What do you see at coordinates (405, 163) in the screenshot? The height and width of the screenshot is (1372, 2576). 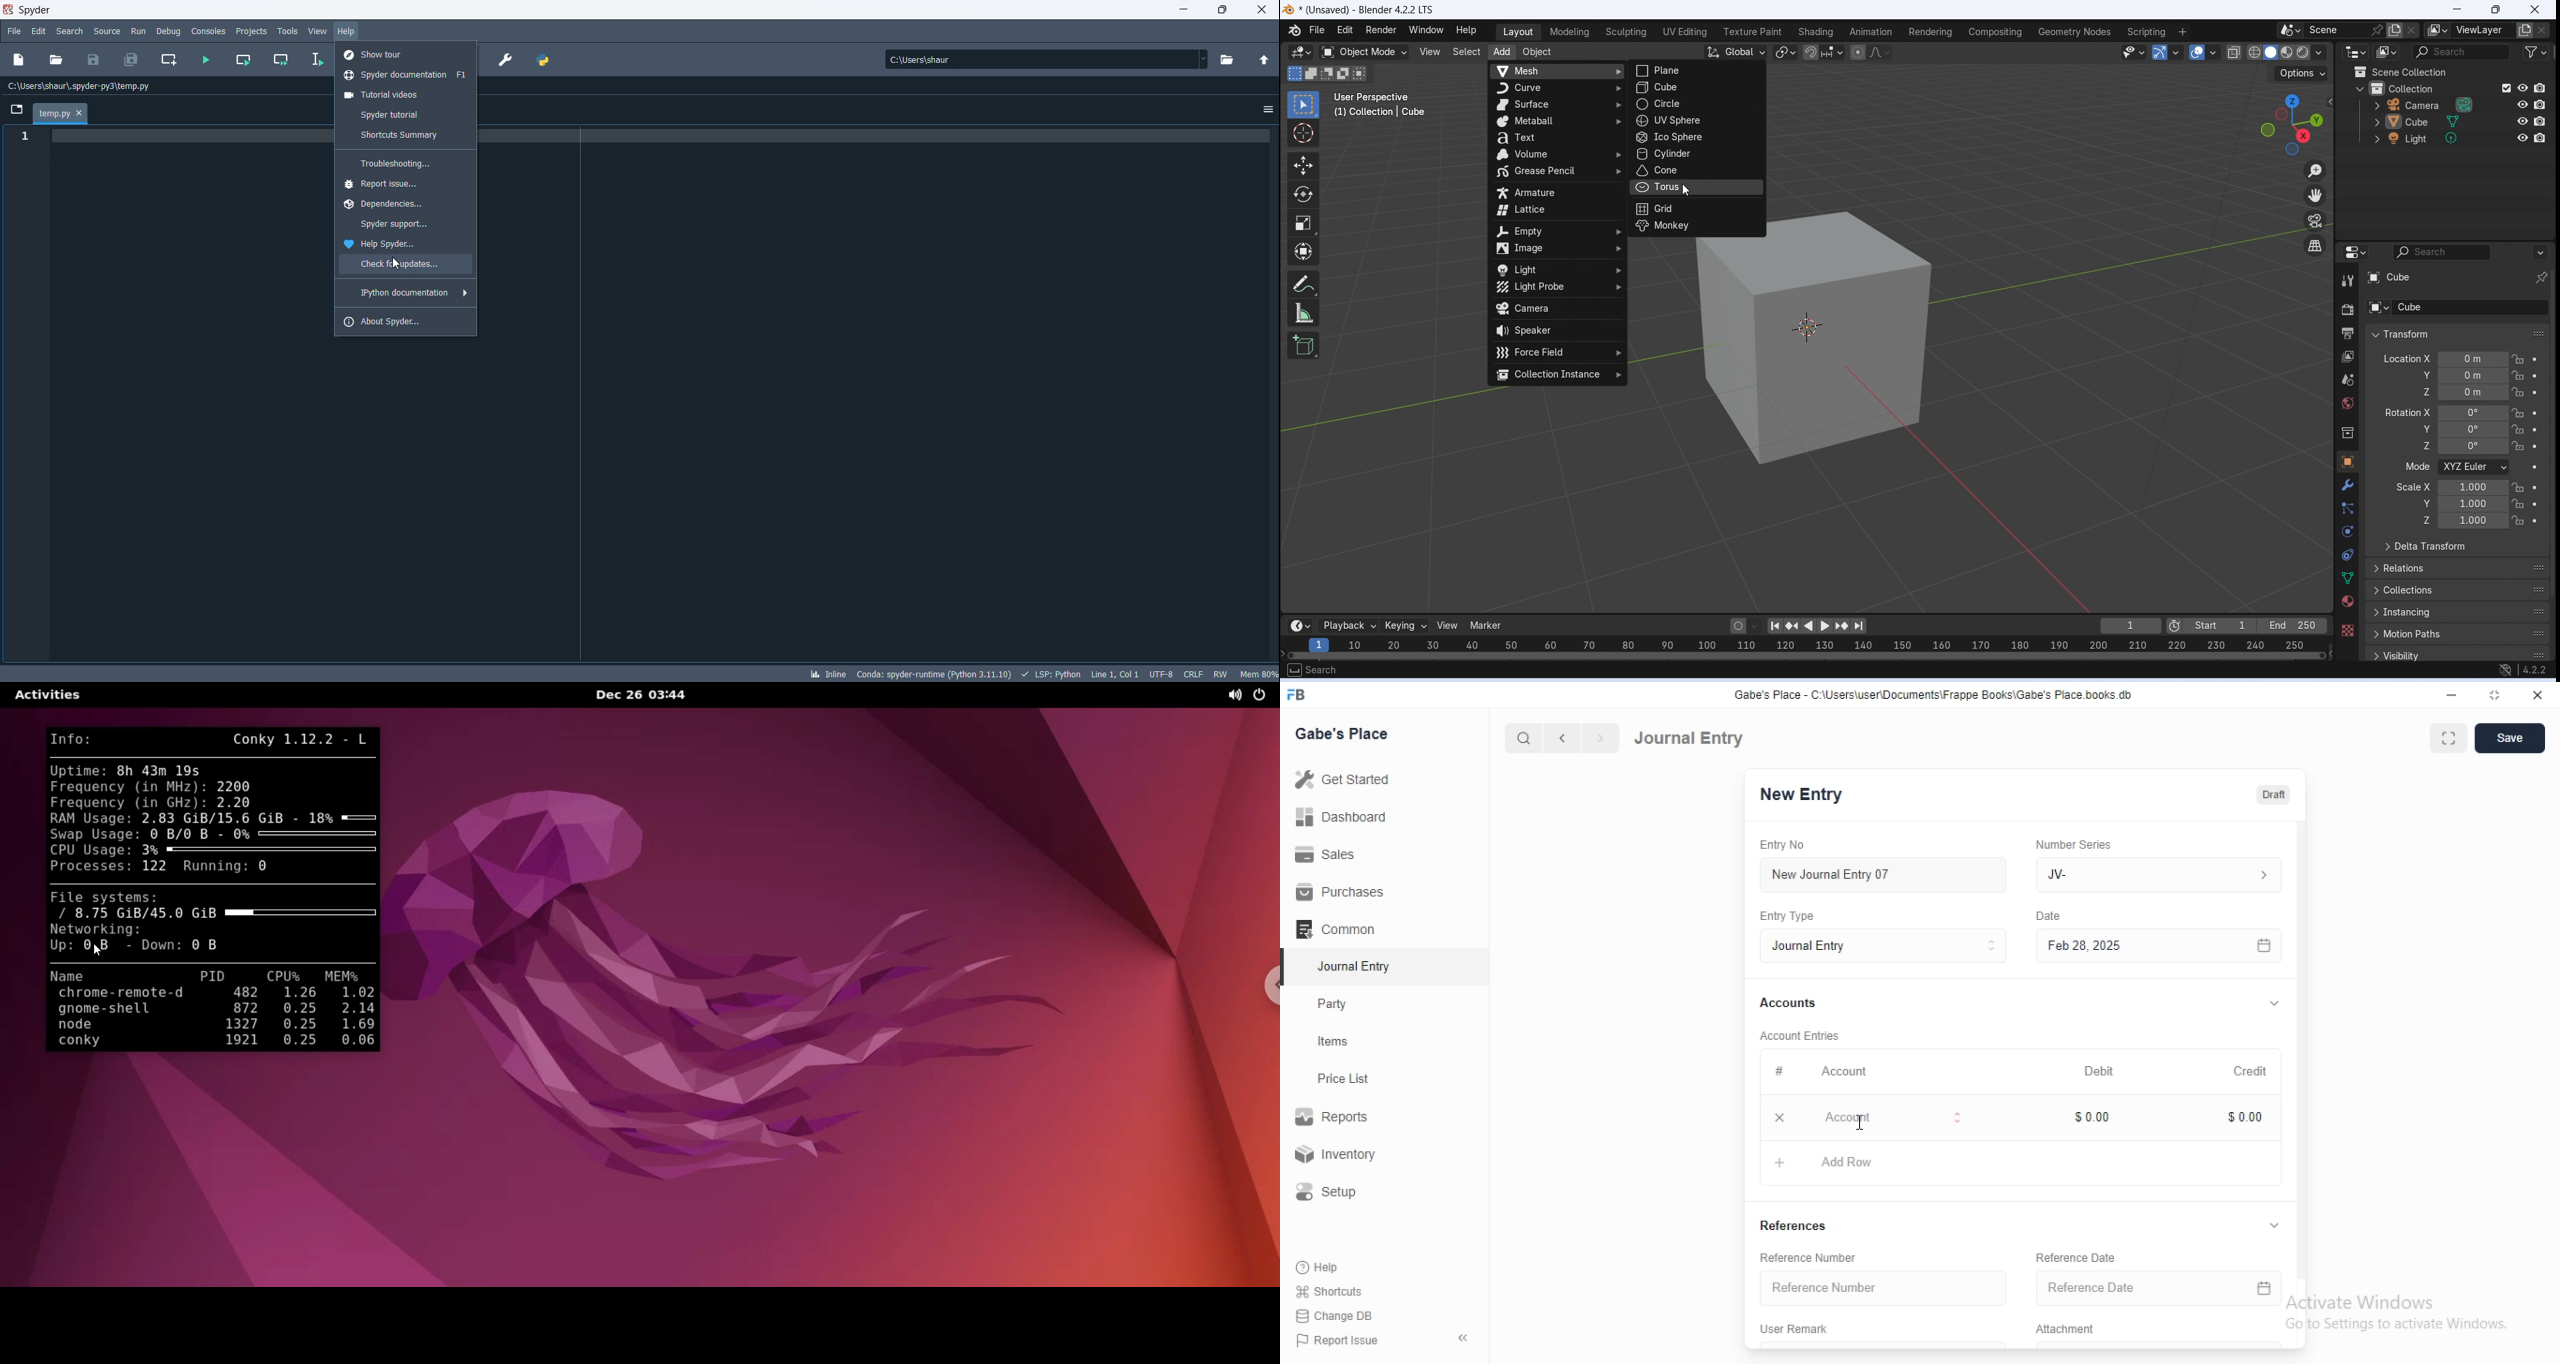 I see `troubleshooting` at bounding box center [405, 163].